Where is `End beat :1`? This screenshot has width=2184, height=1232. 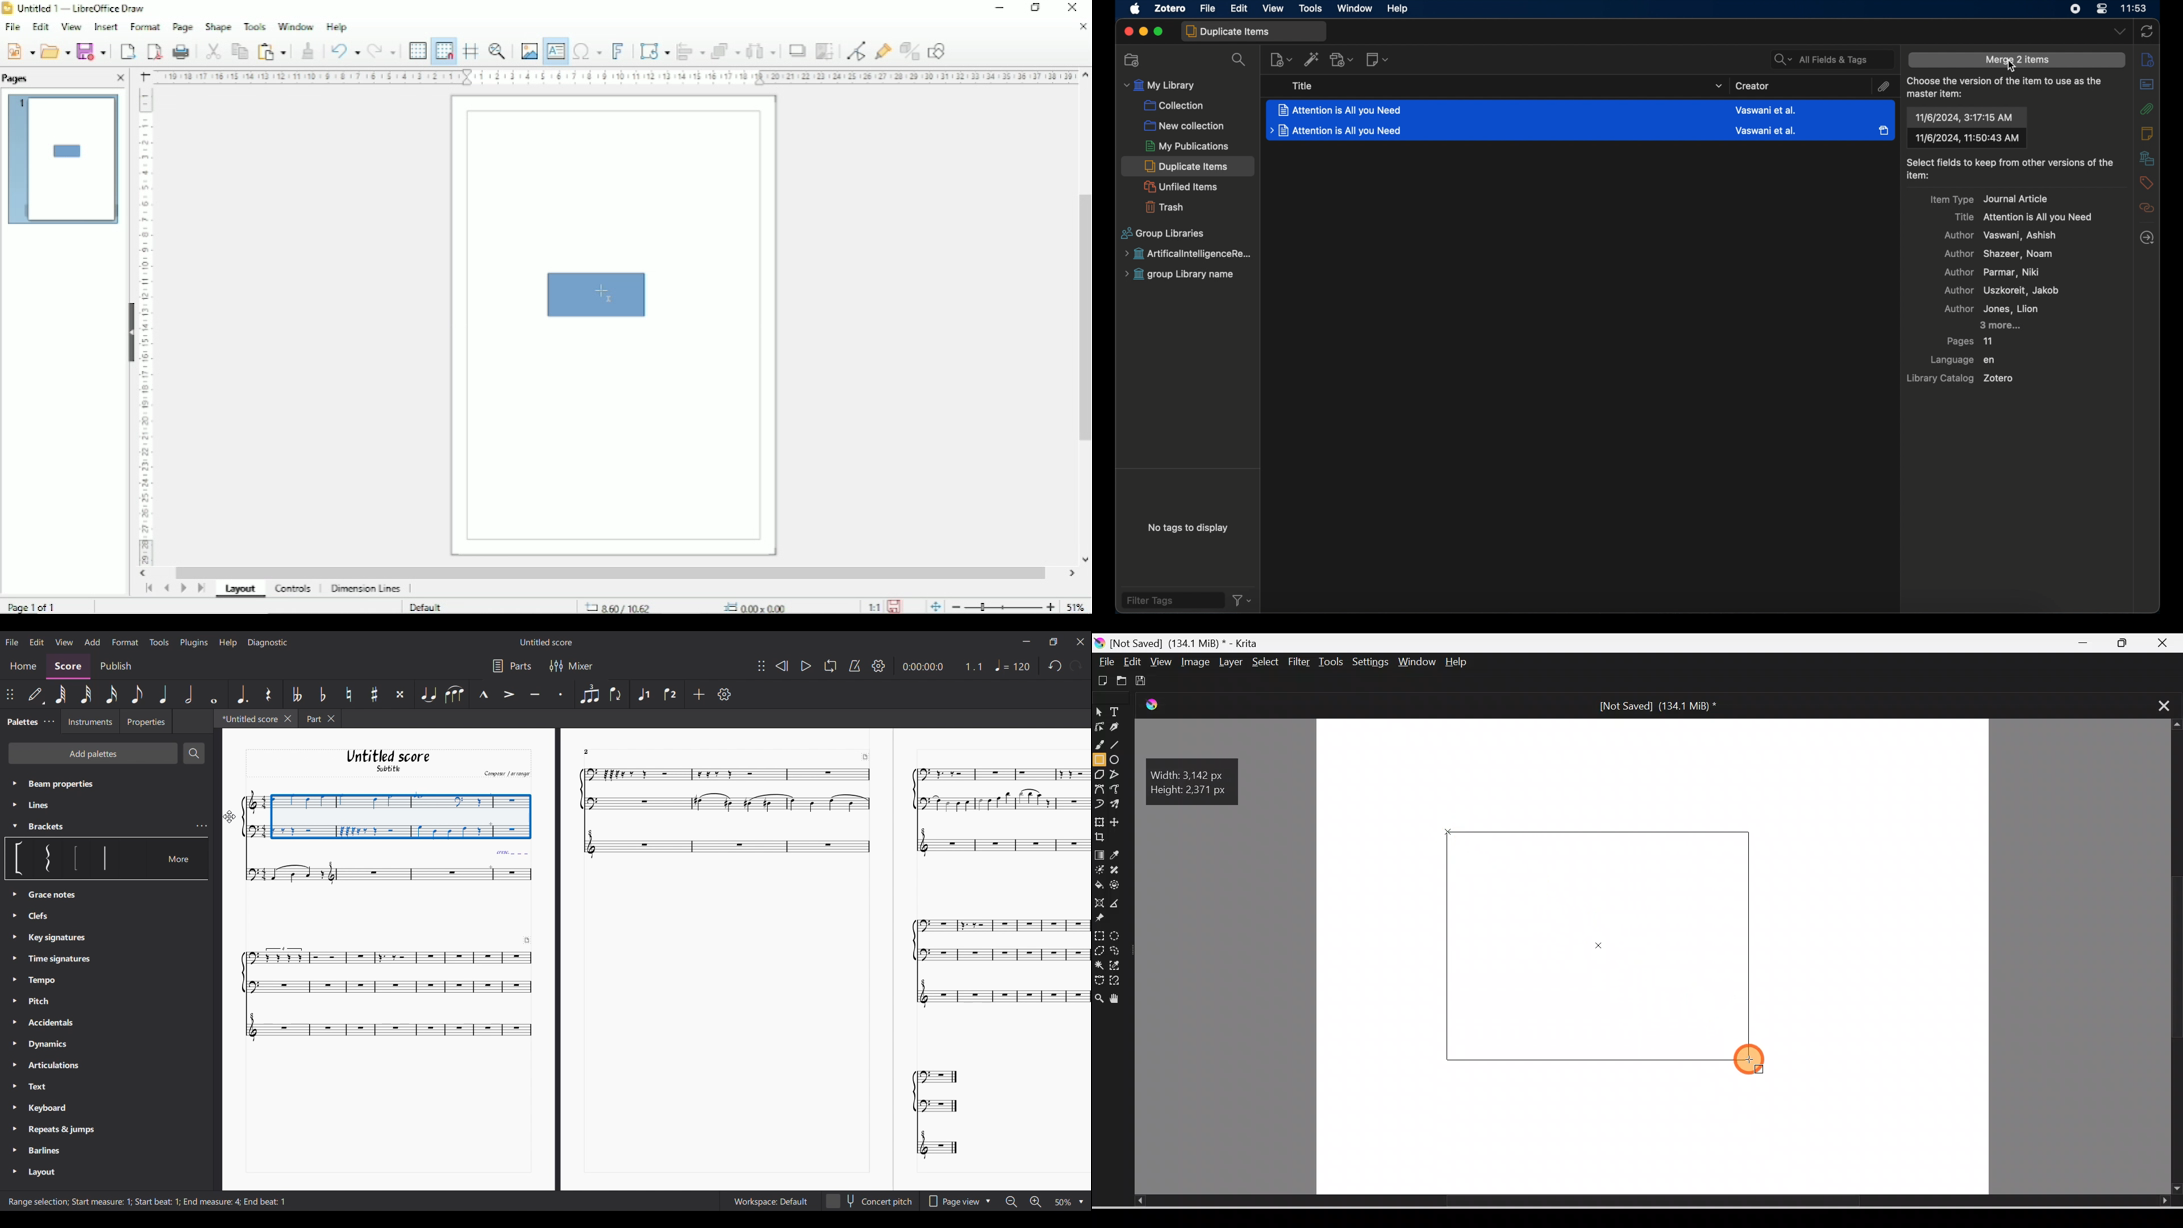
End beat :1 is located at coordinates (265, 1201).